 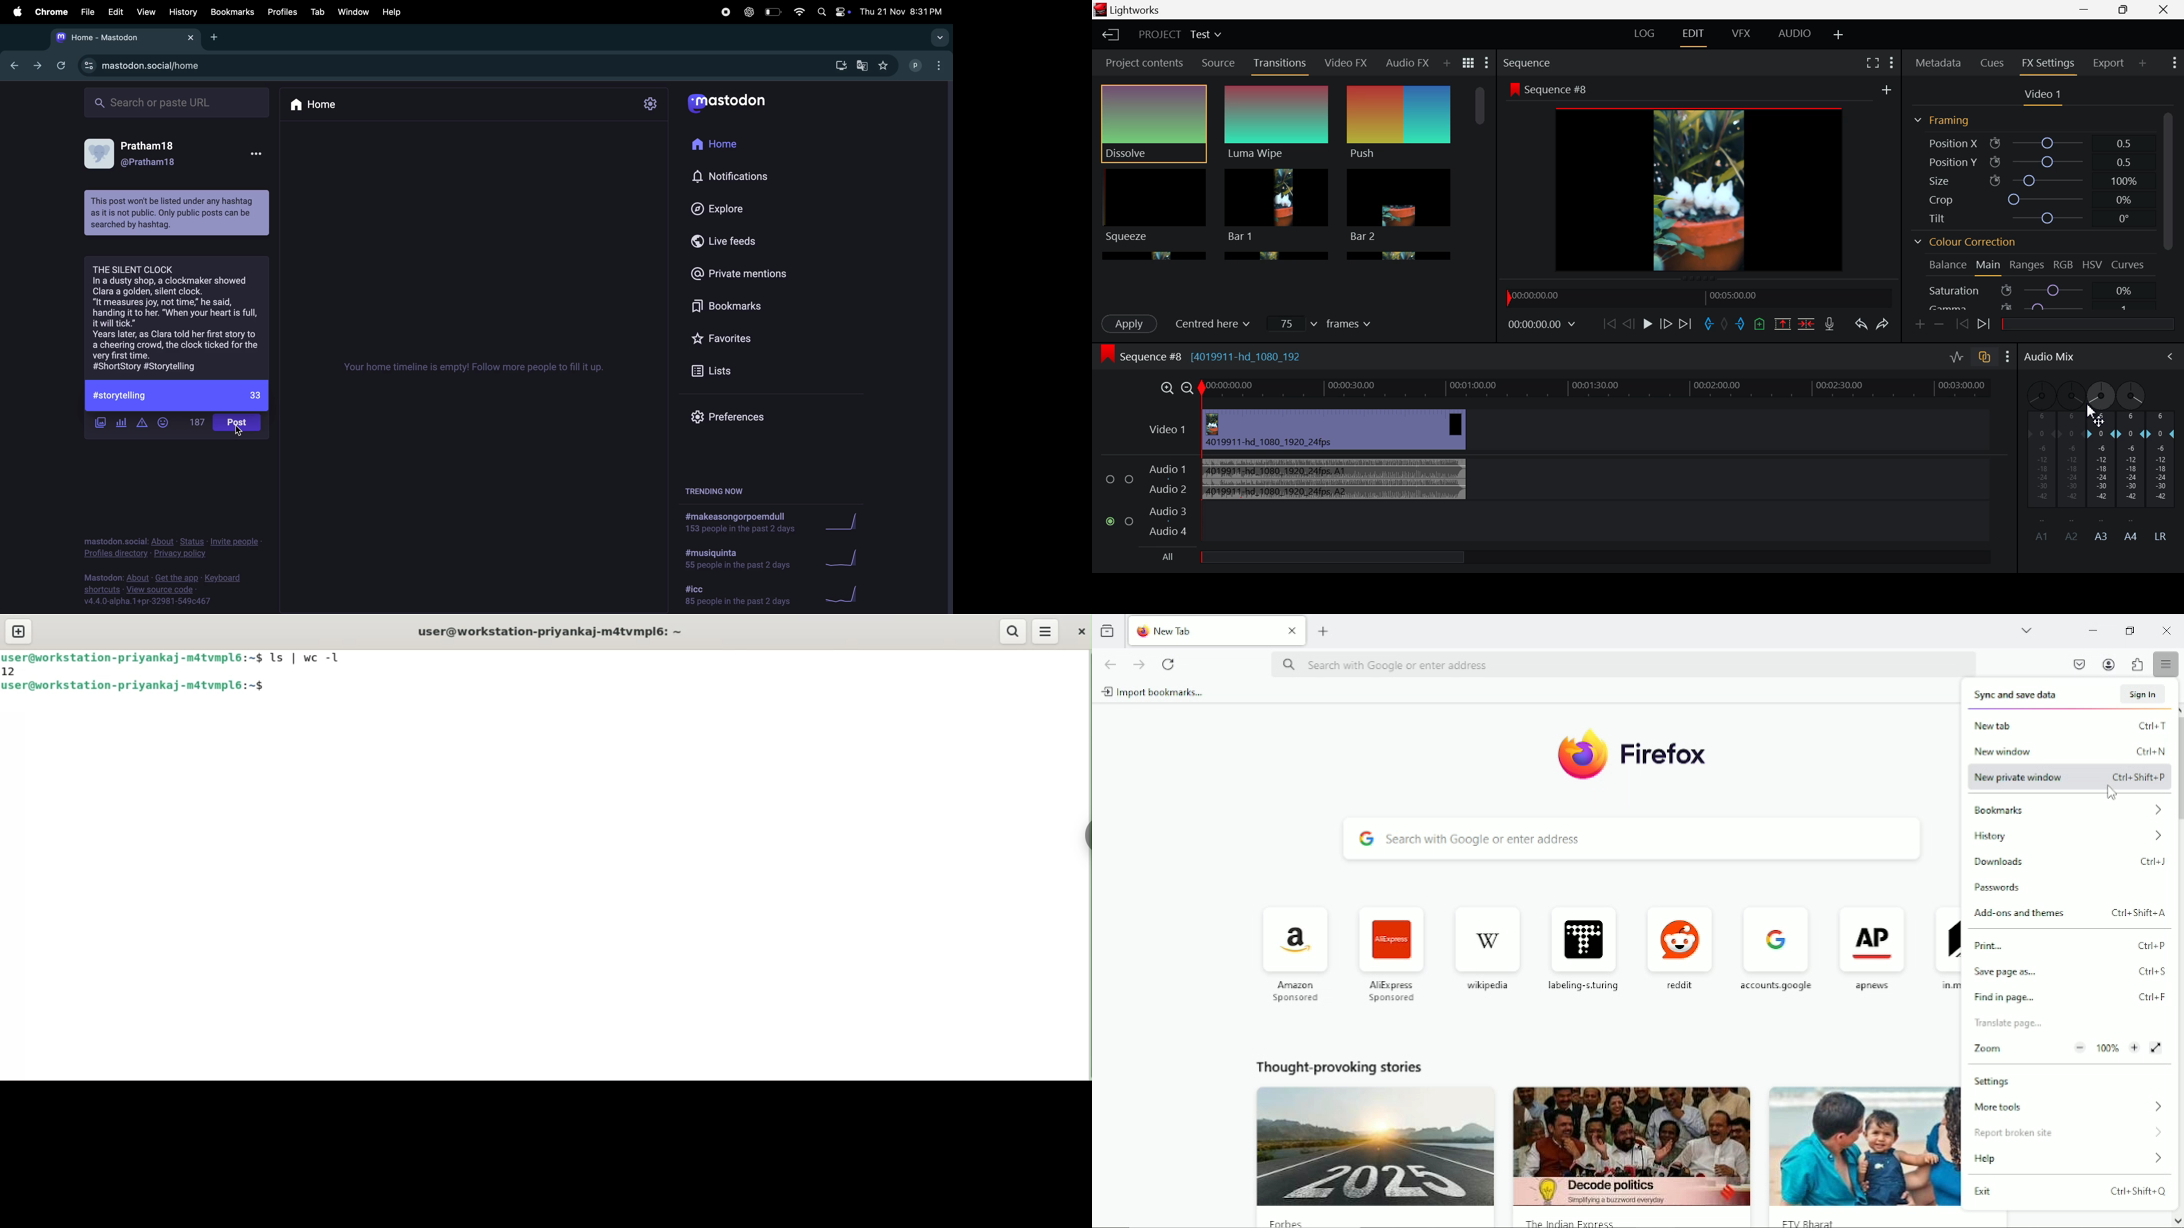 What do you see at coordinates (2008, 358) in the screenshot?
I see `Show Settings` at bounding box center [2008, 358].